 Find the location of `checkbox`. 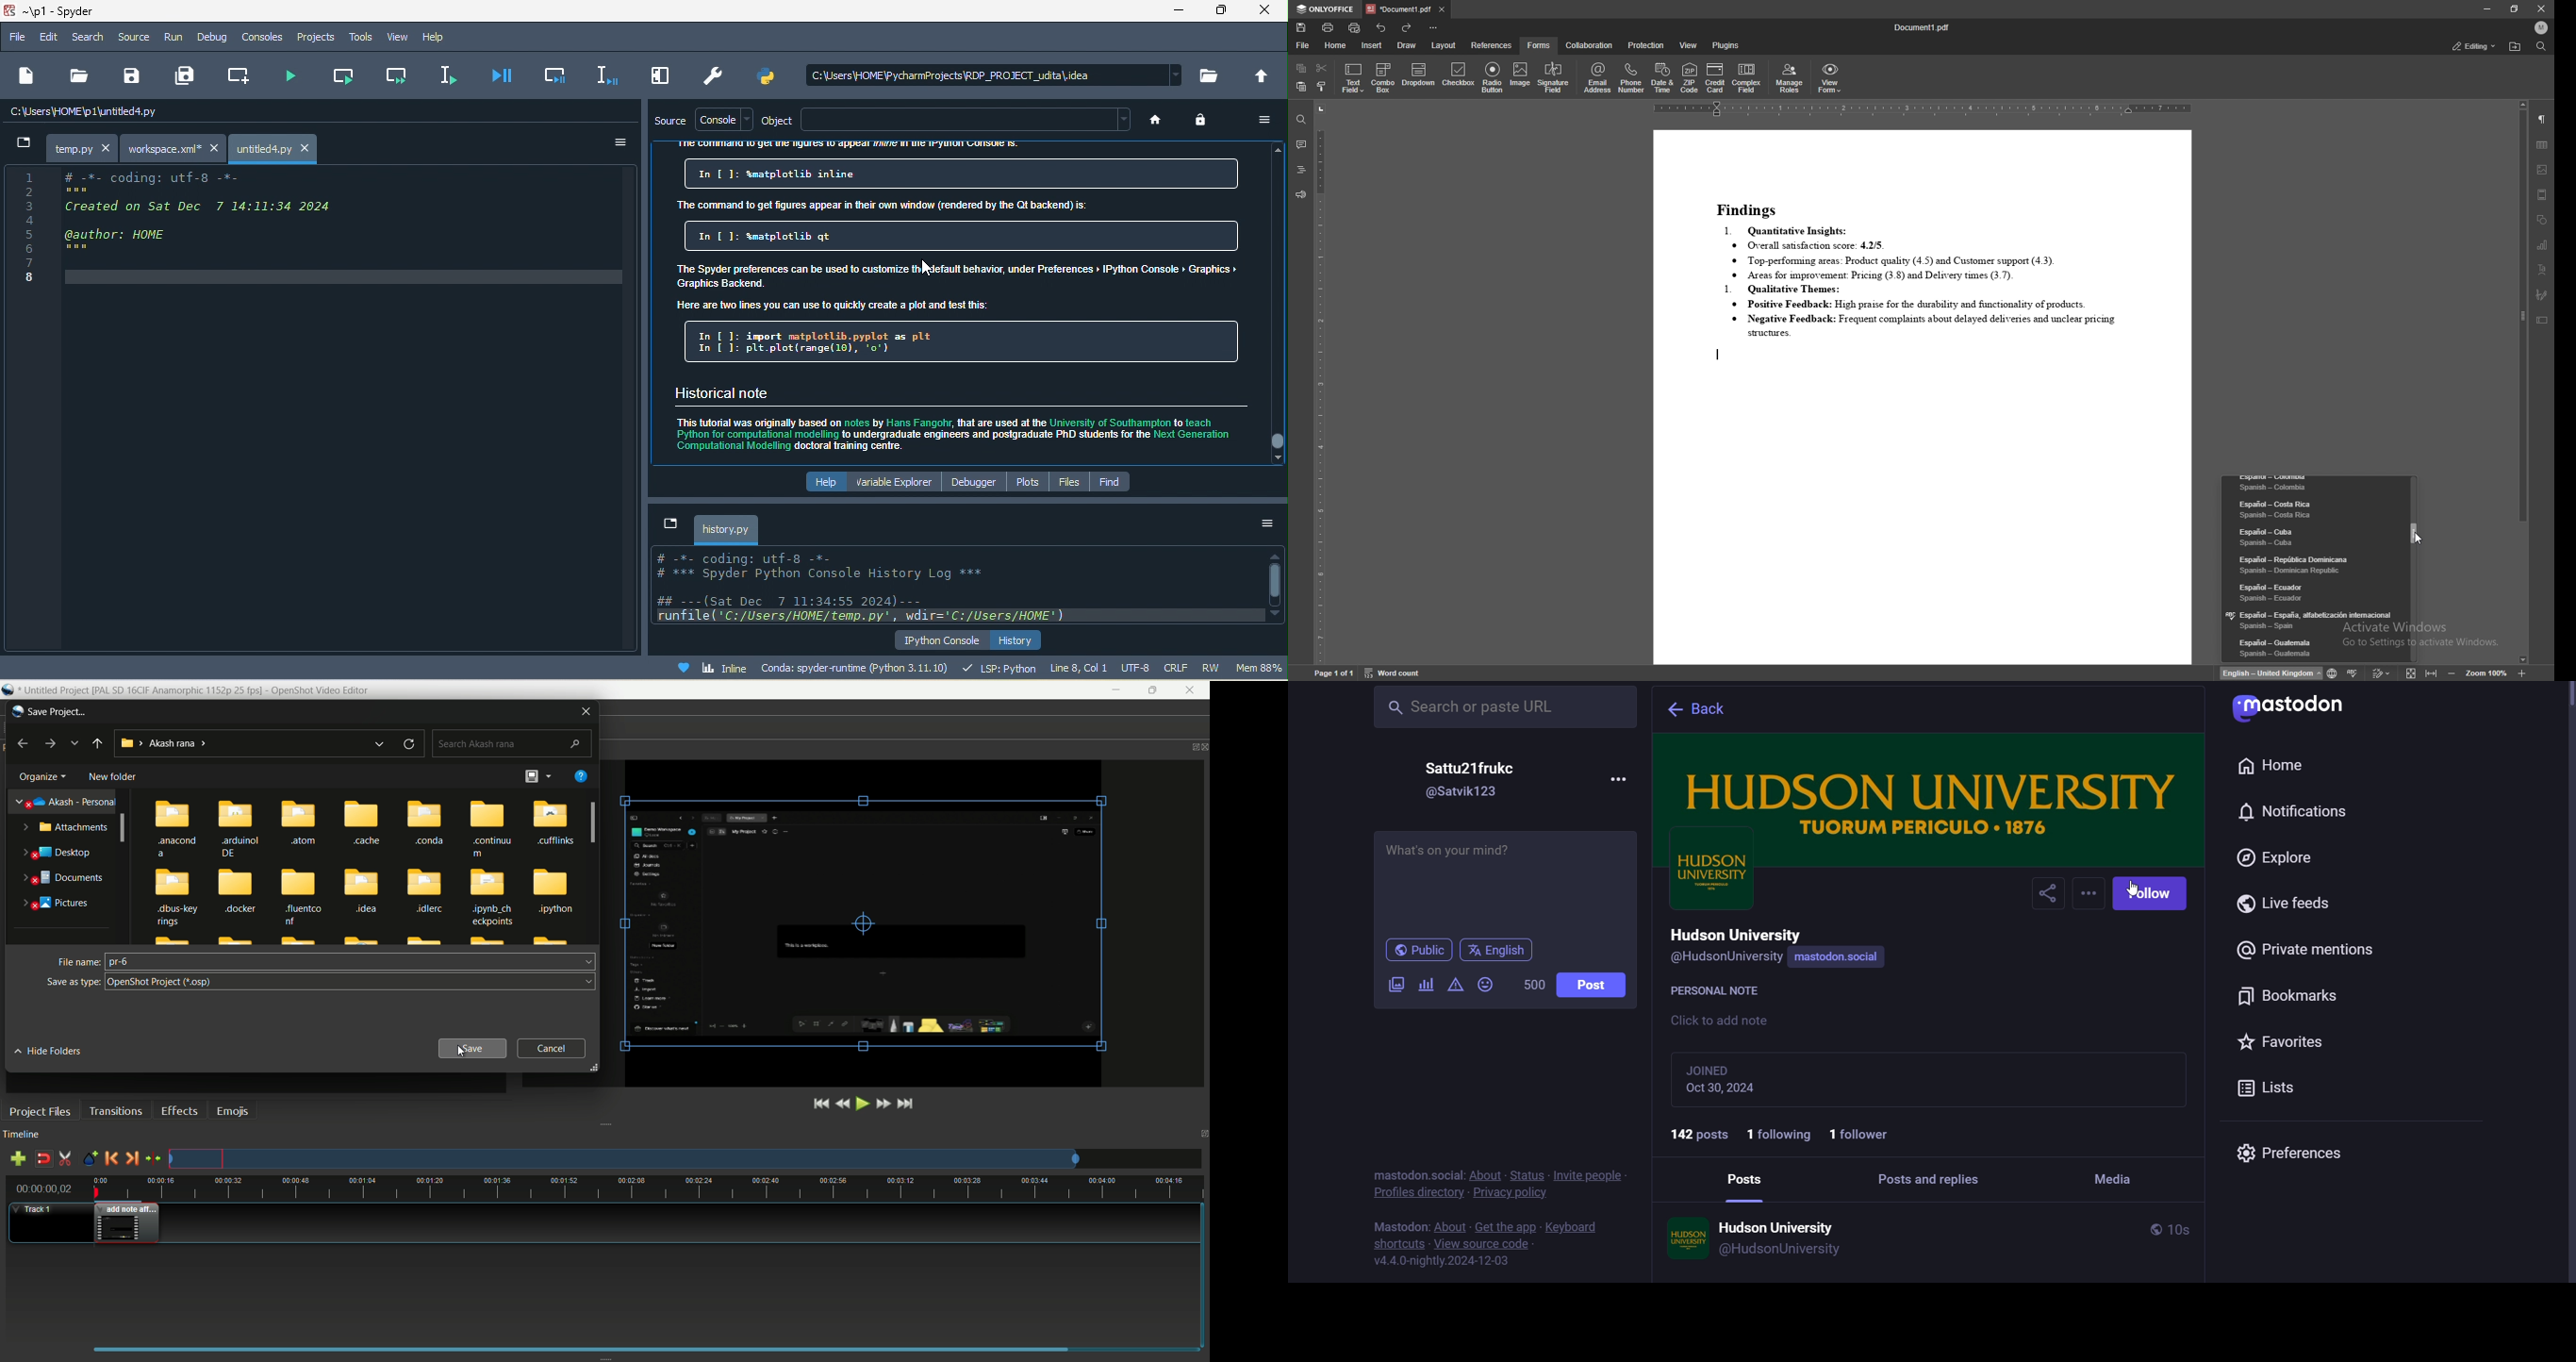

checkbox is located at coordinates (1458, 77).